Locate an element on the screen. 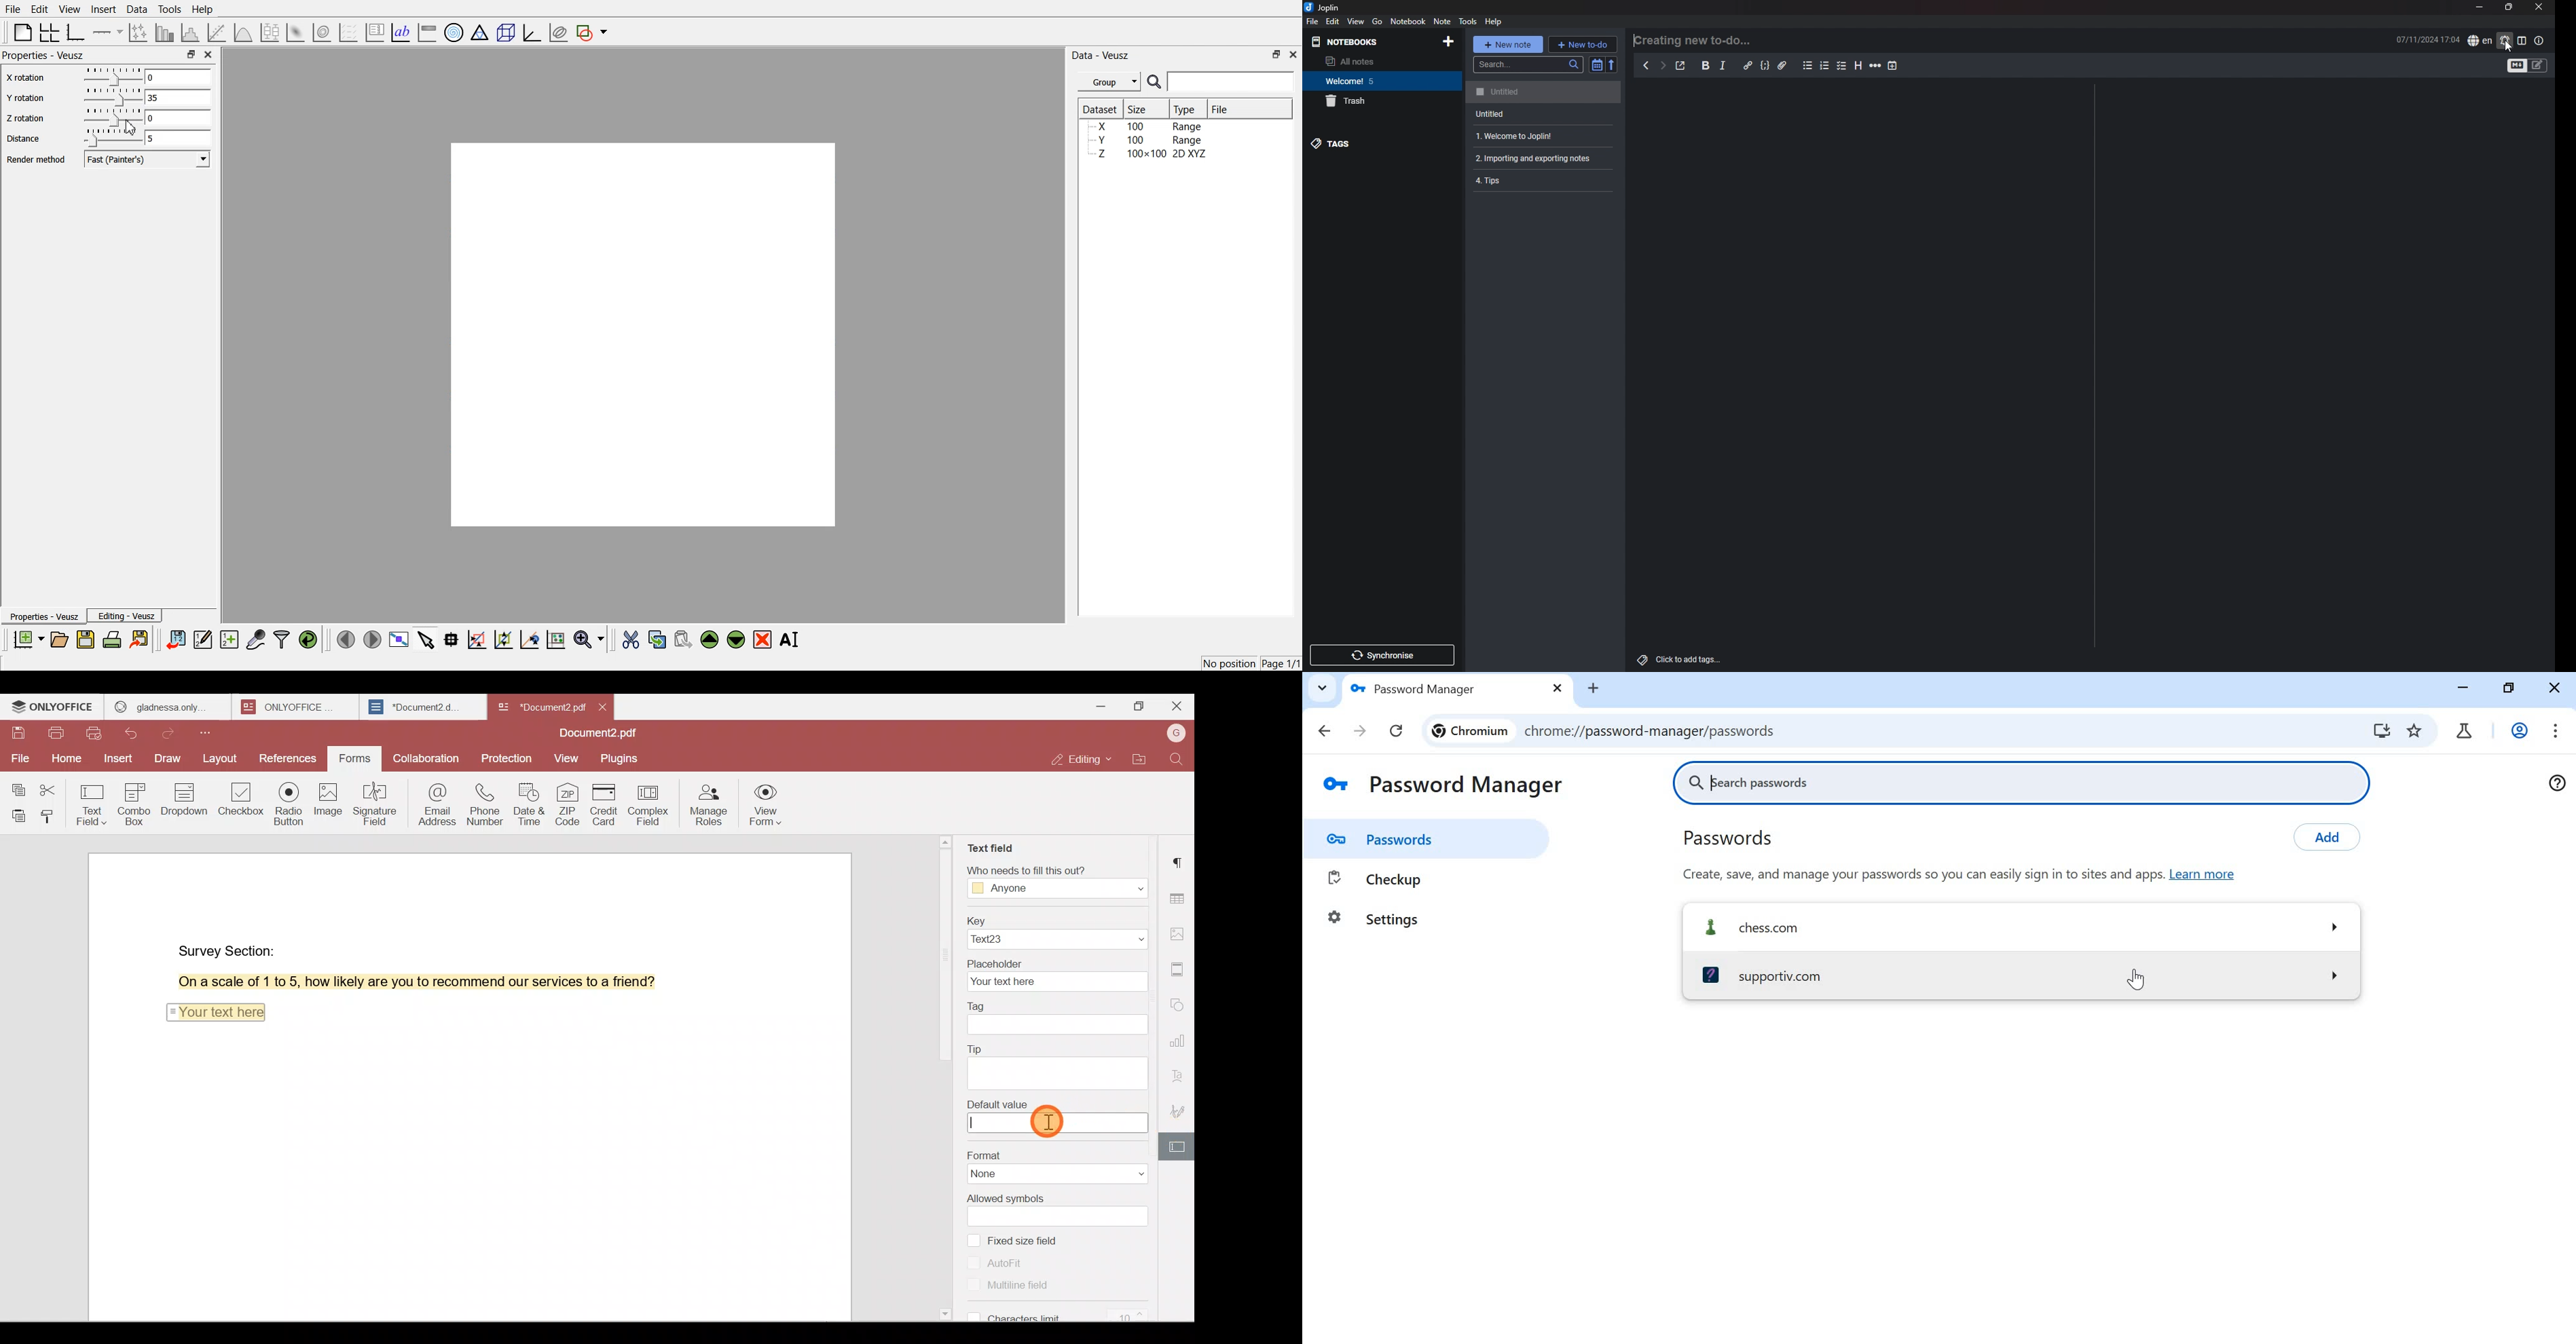  Tag is located at coordinates (1059, 1019).